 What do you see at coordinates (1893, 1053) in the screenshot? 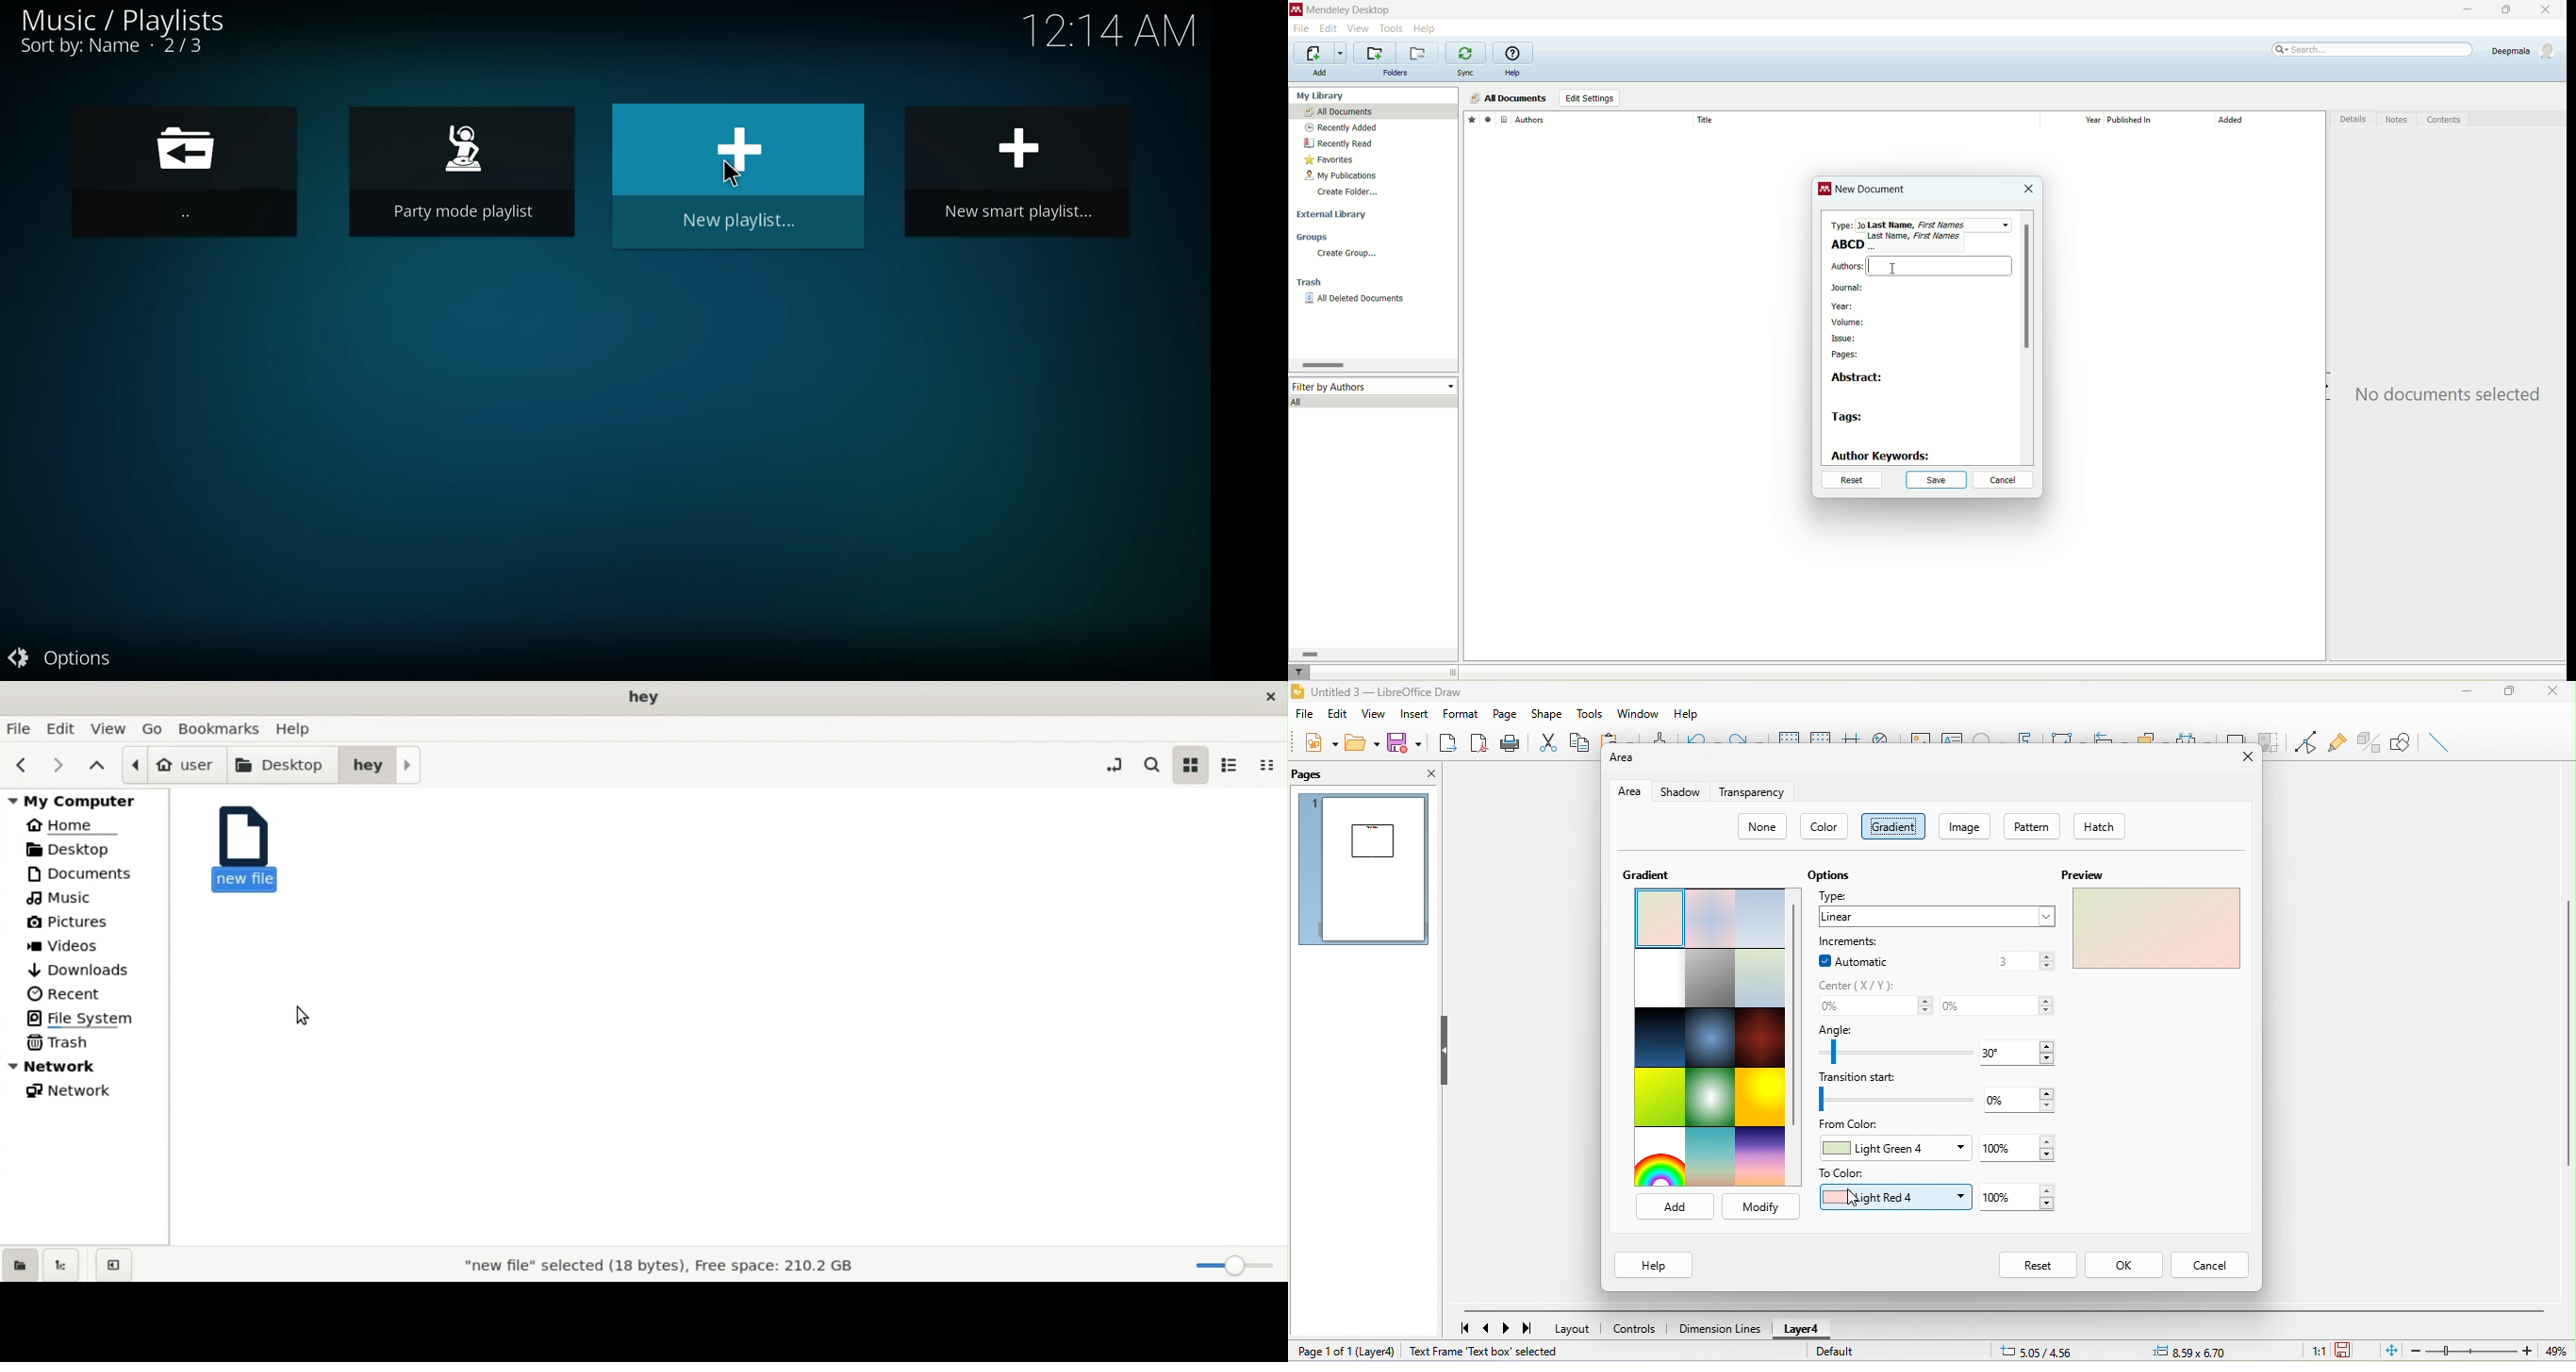
I see `set angle` at bounding box center [1893, 1053].